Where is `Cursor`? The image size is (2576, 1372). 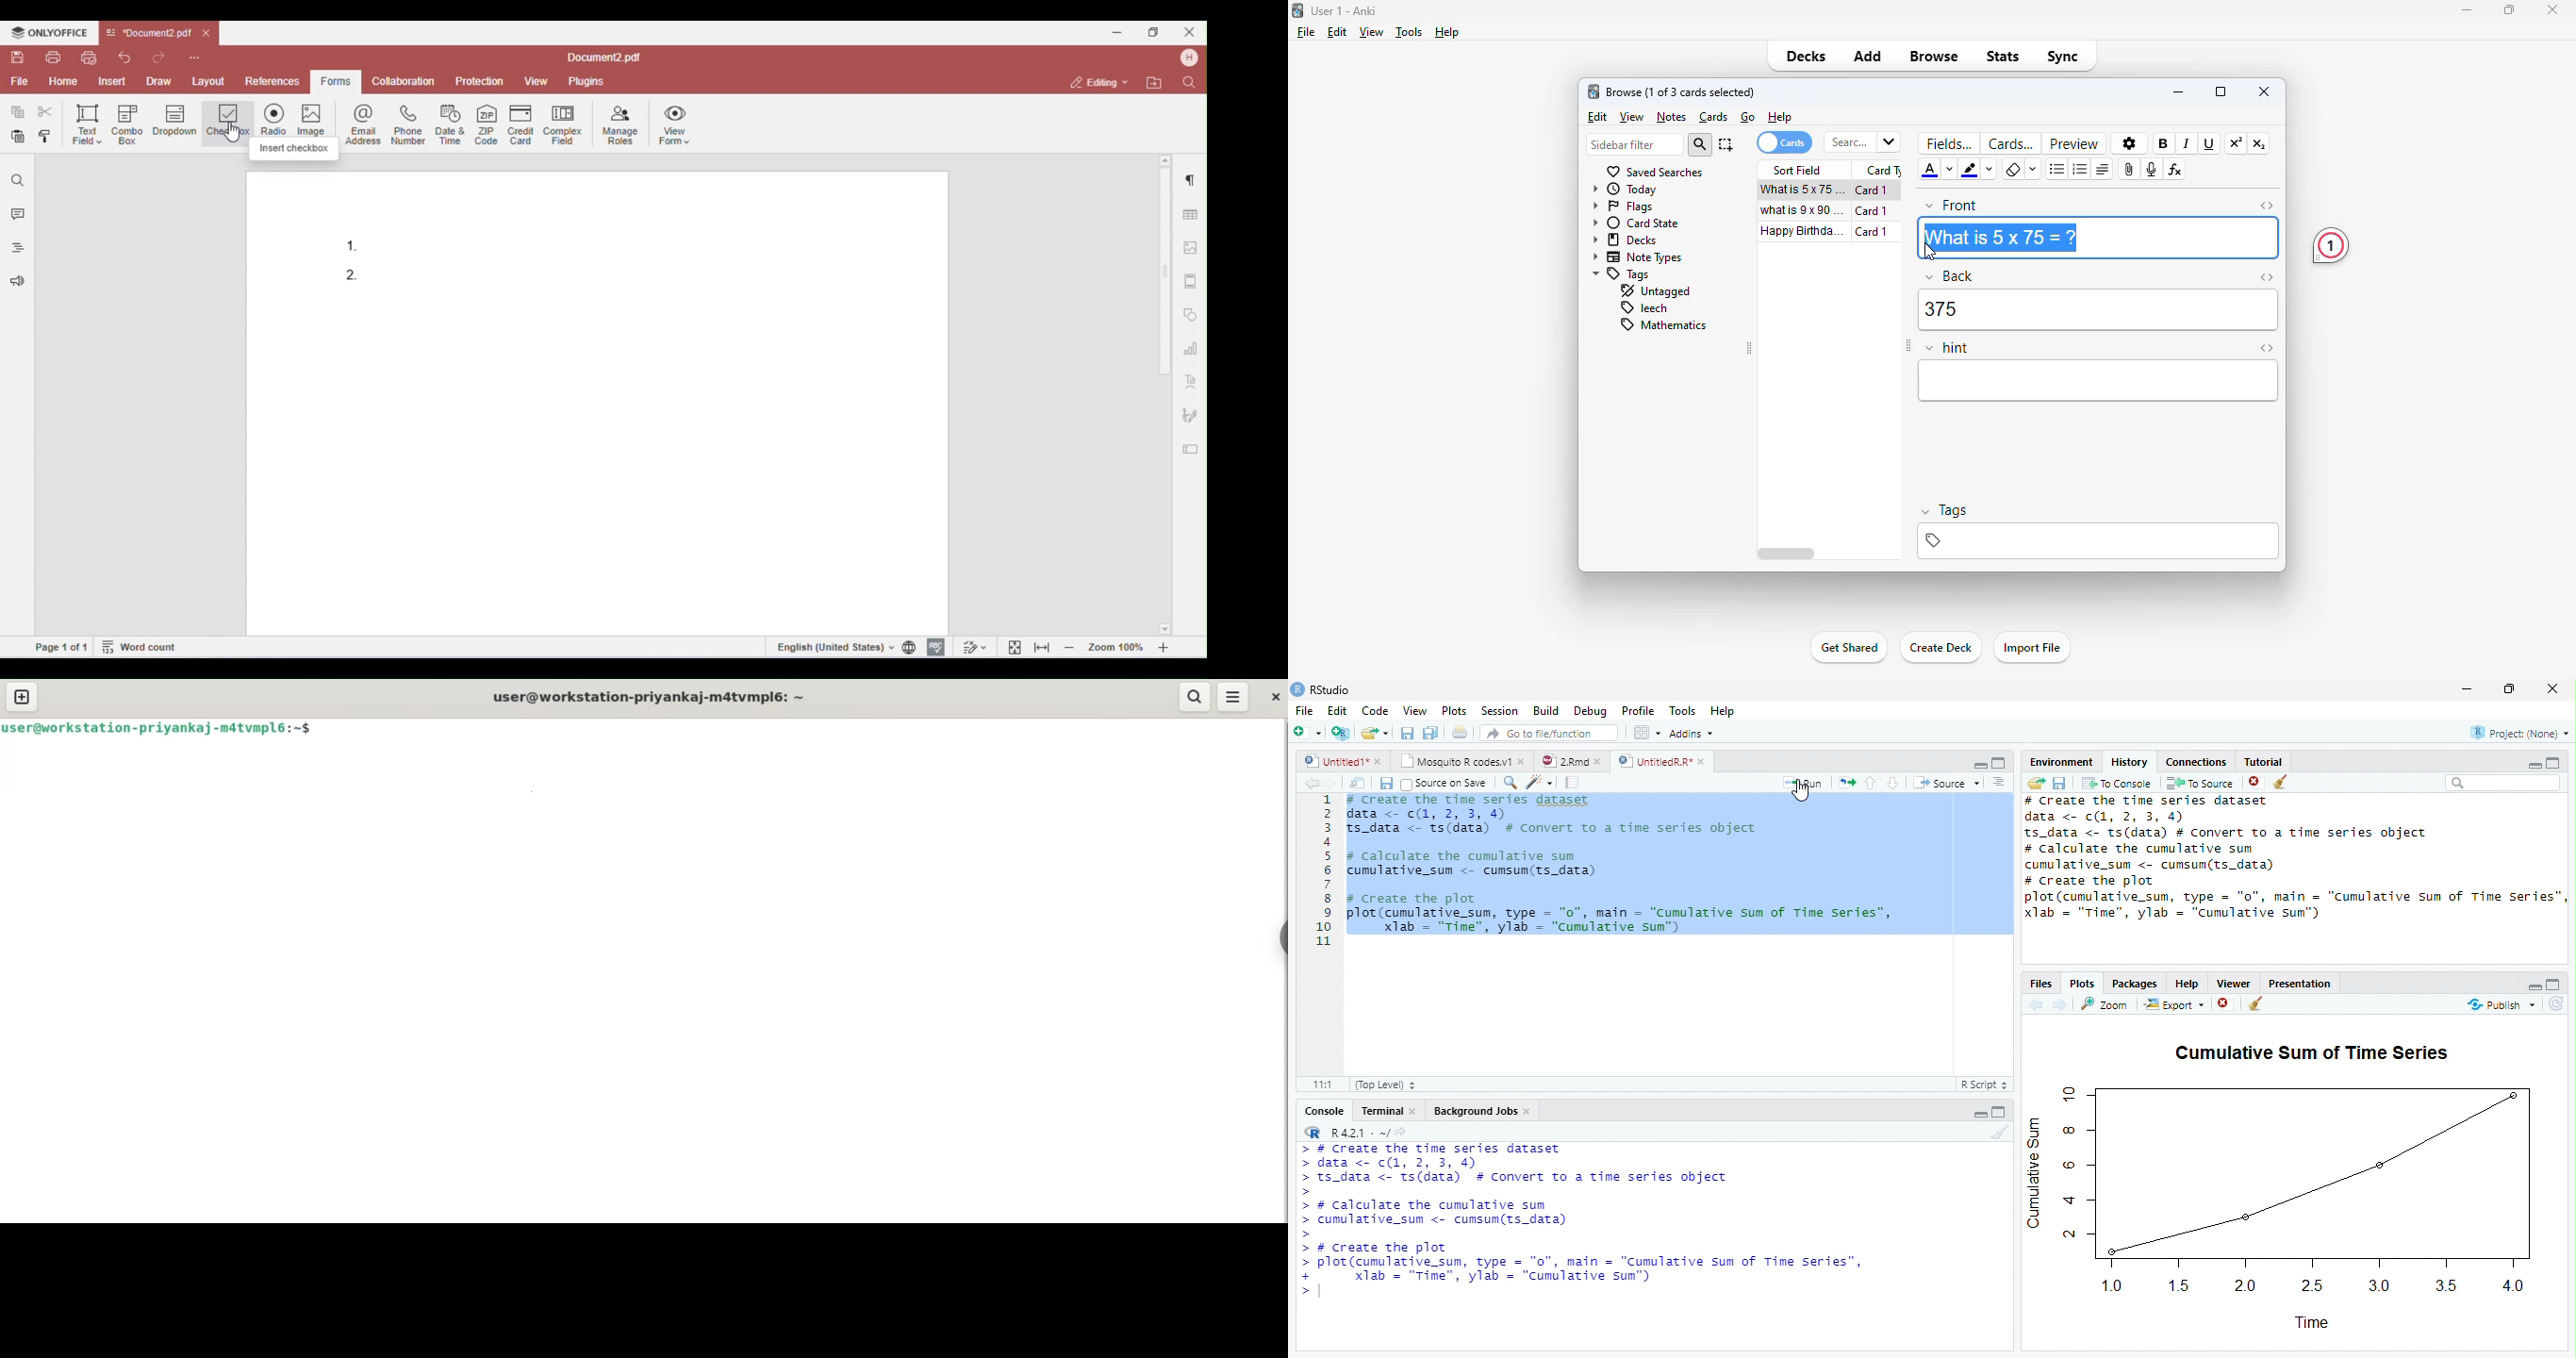 Cursor is located at coordinates (1805, 796).